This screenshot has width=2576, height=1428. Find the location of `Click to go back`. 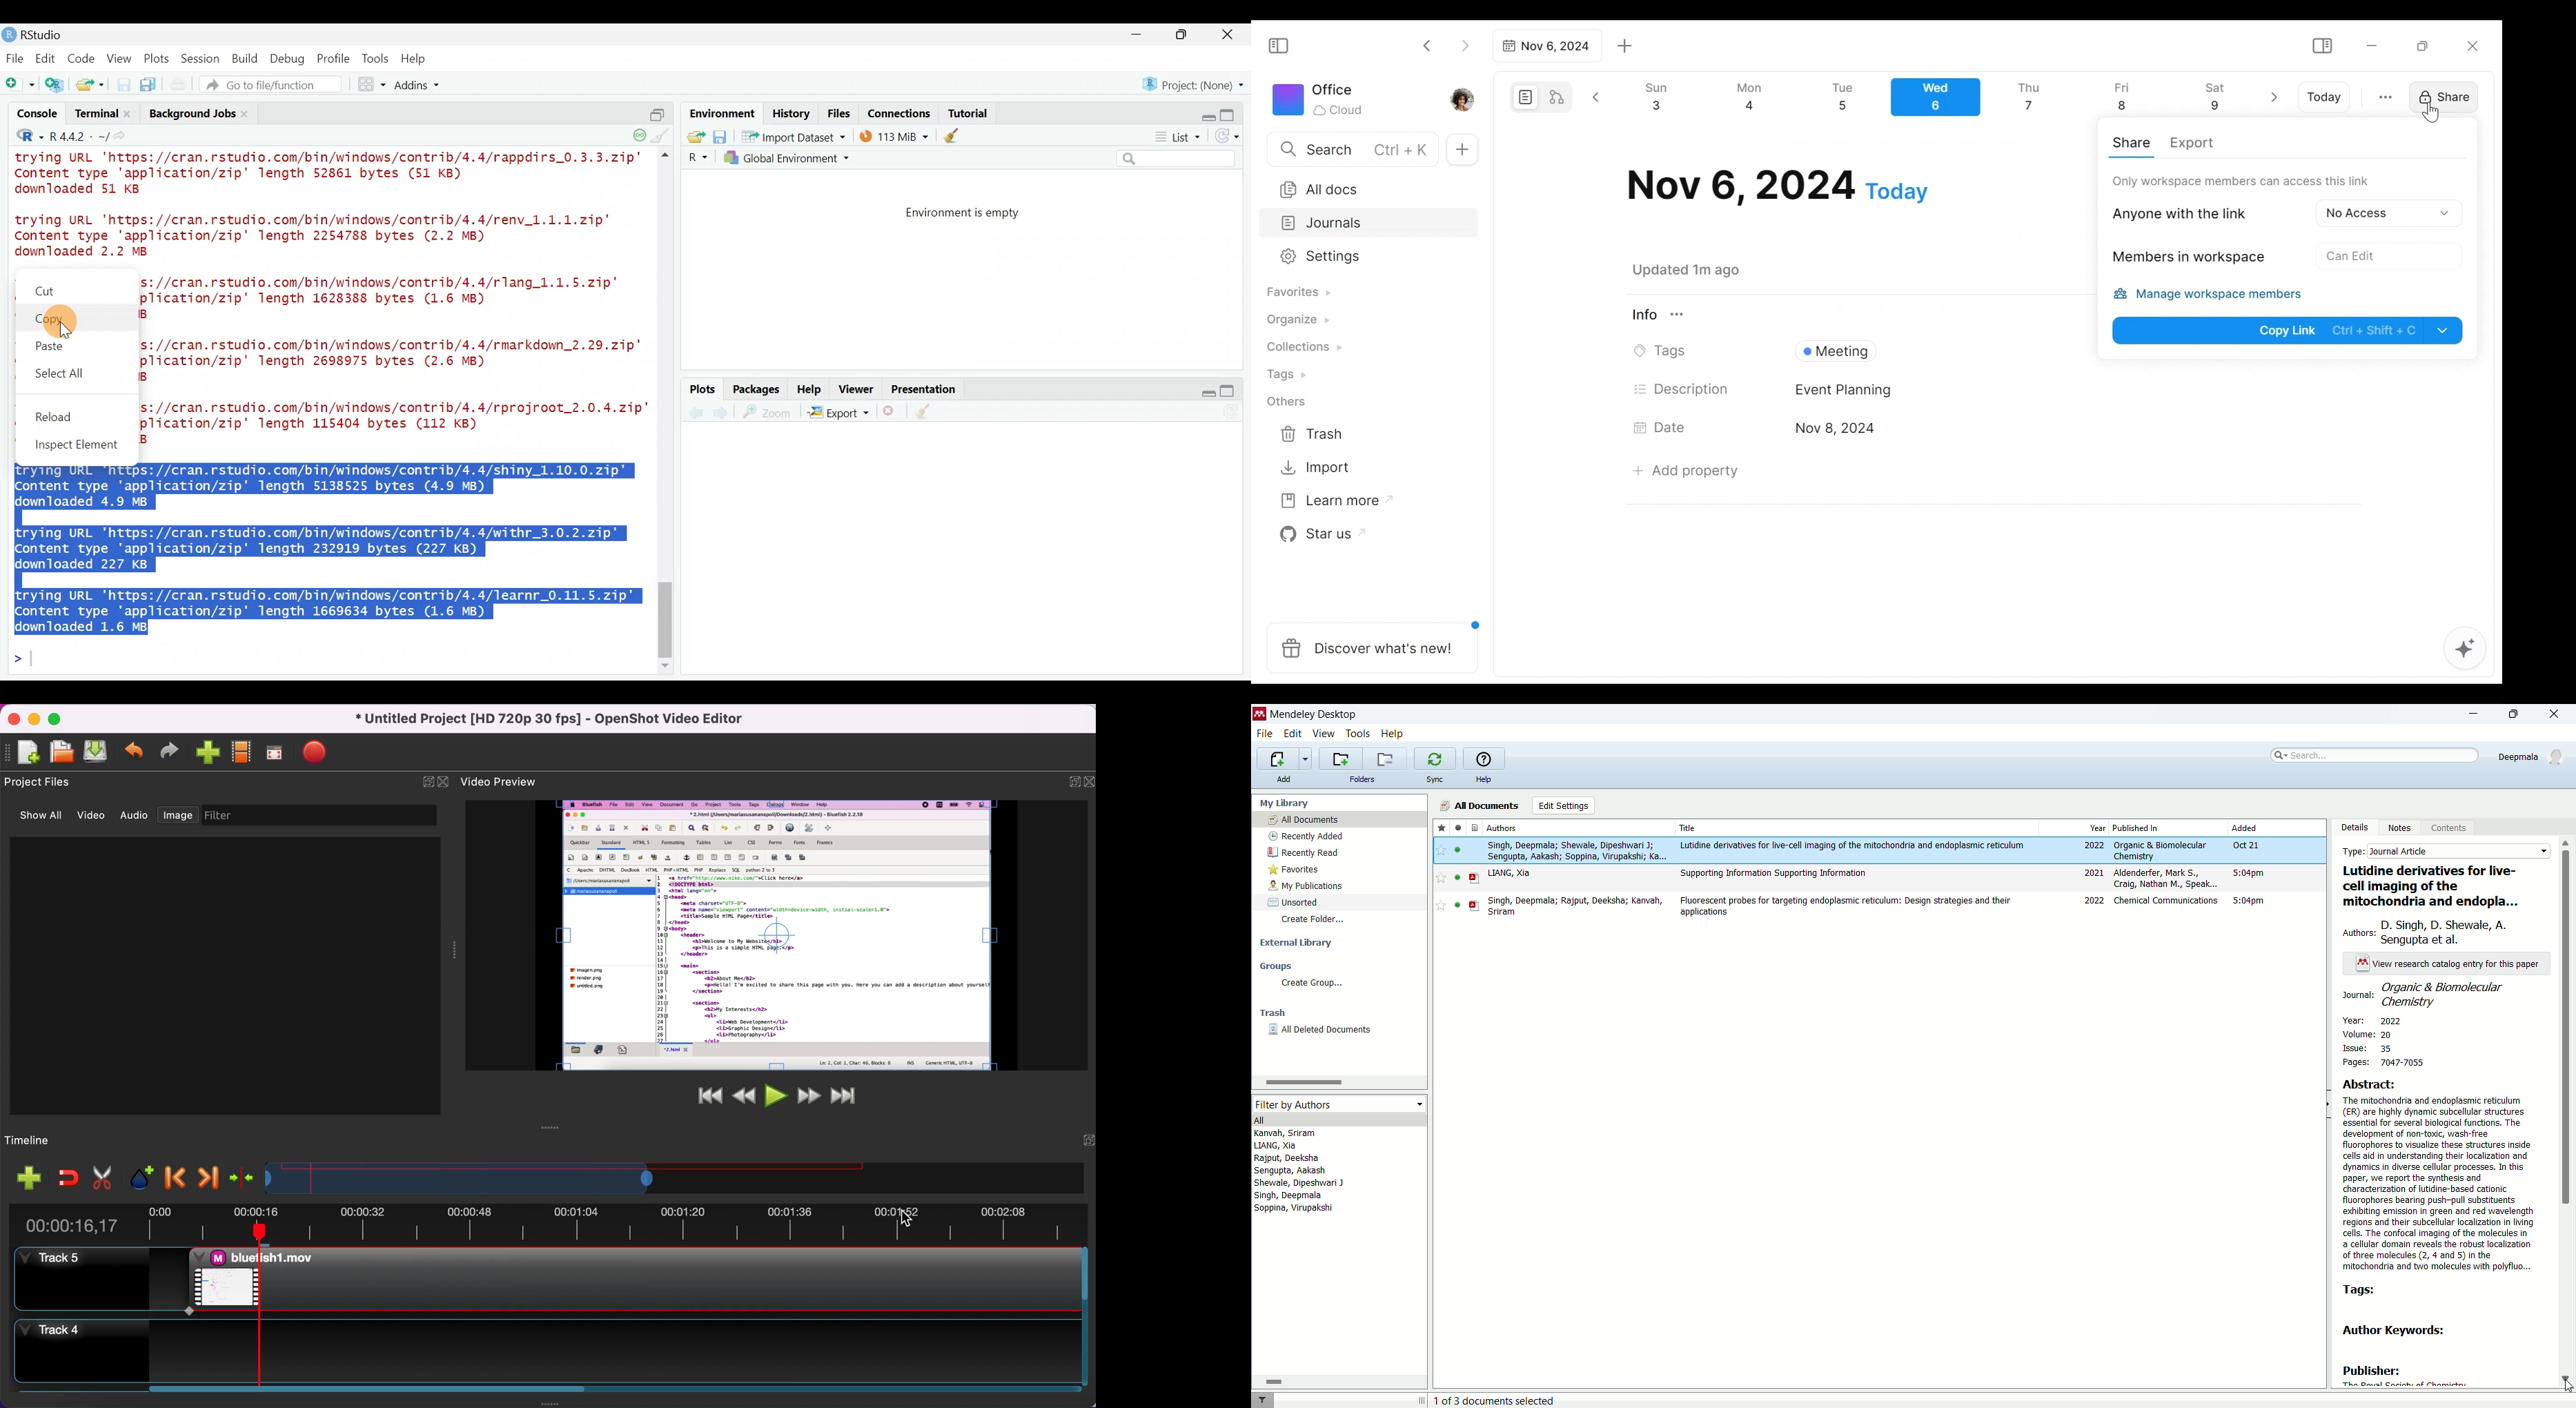

Click to go back is located at coordinates (1428, 44).